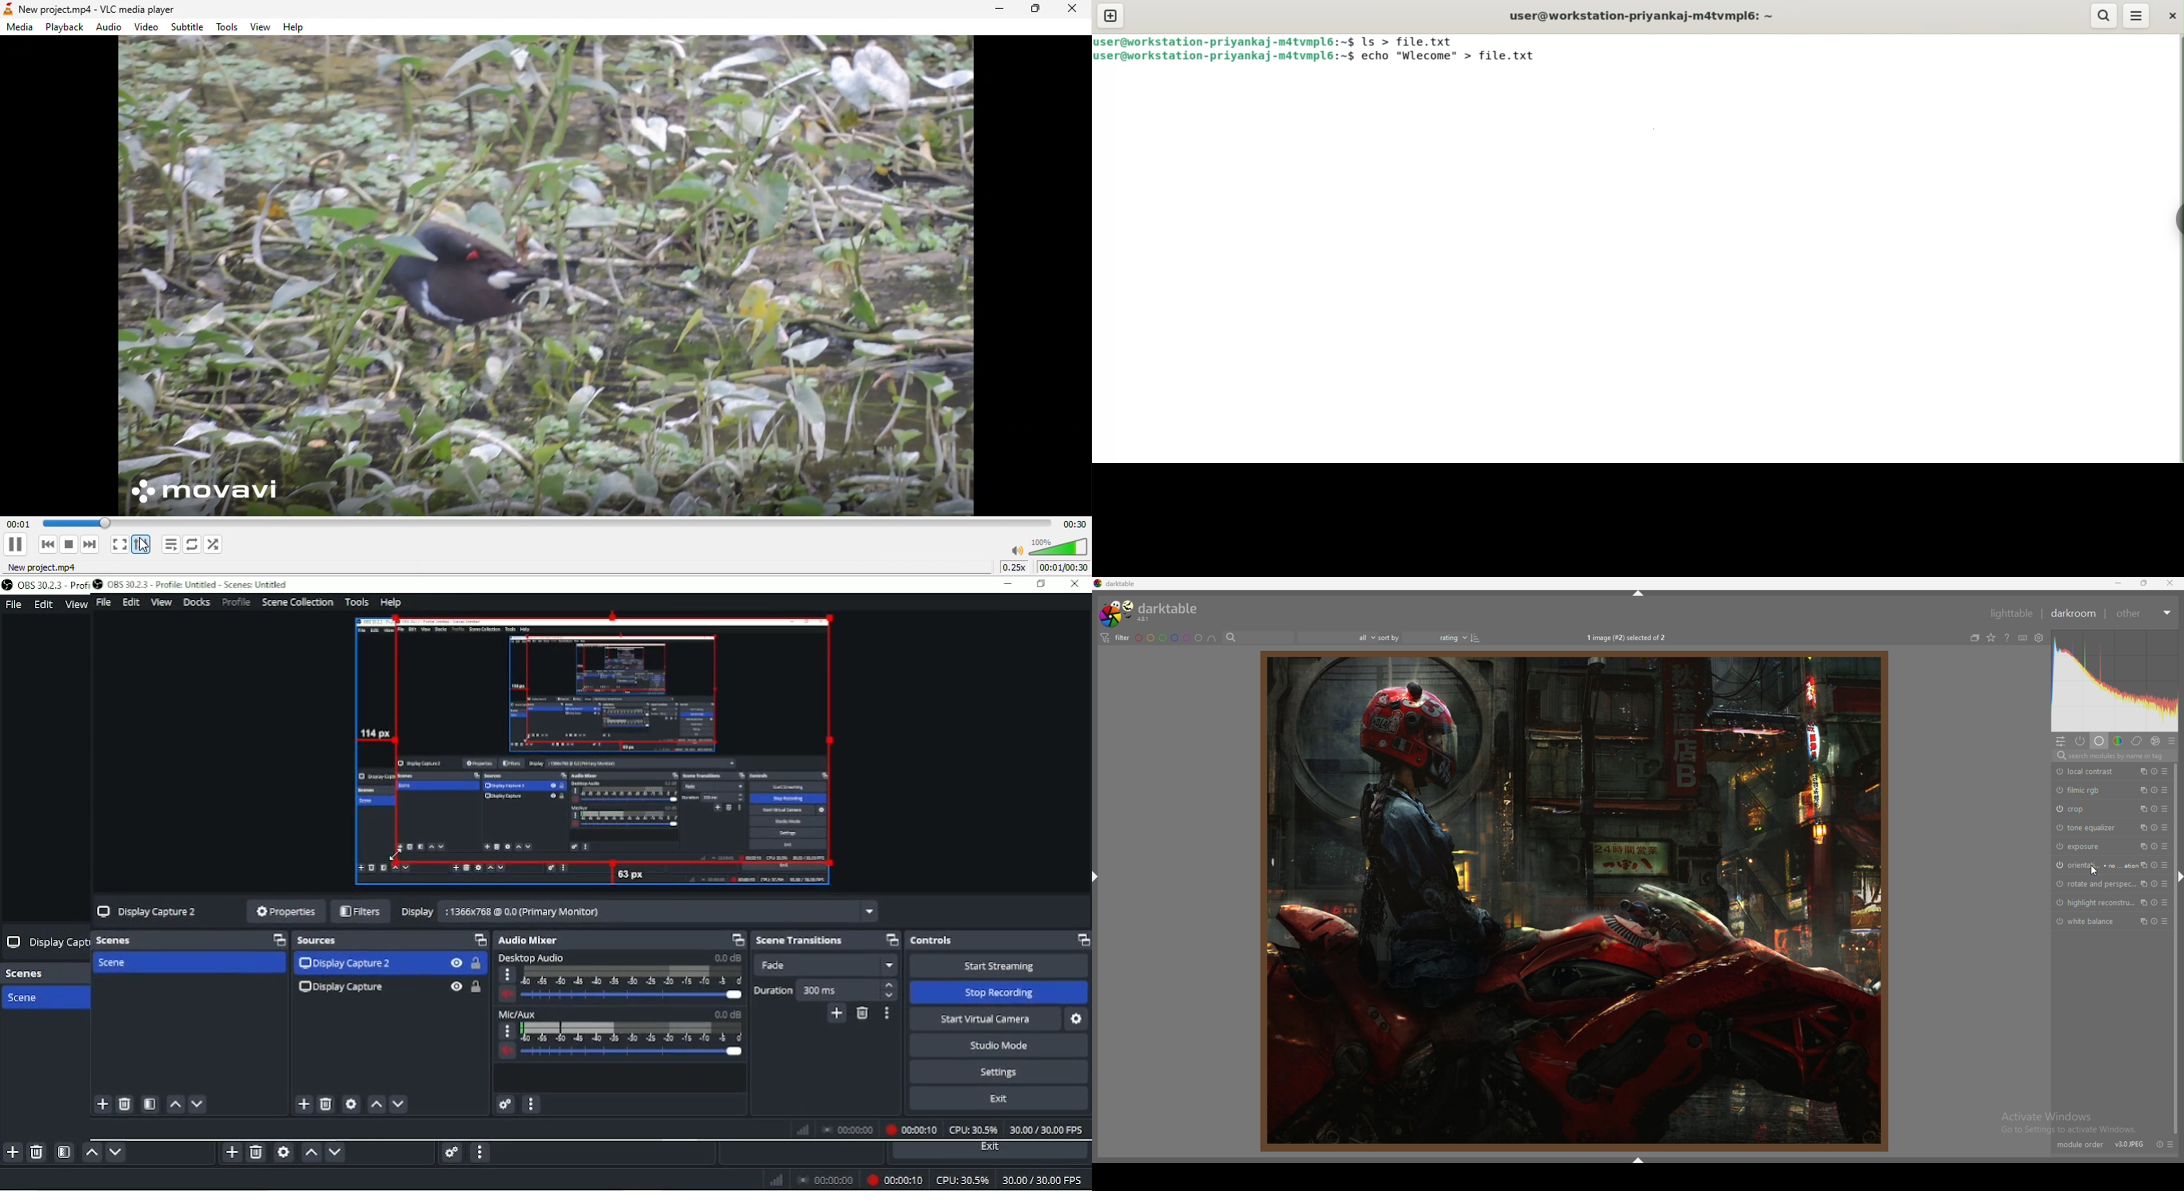  What do you see at coordinates (42, 998) in the screenshot?
I see `Scene` at bounding box center [42, 998].